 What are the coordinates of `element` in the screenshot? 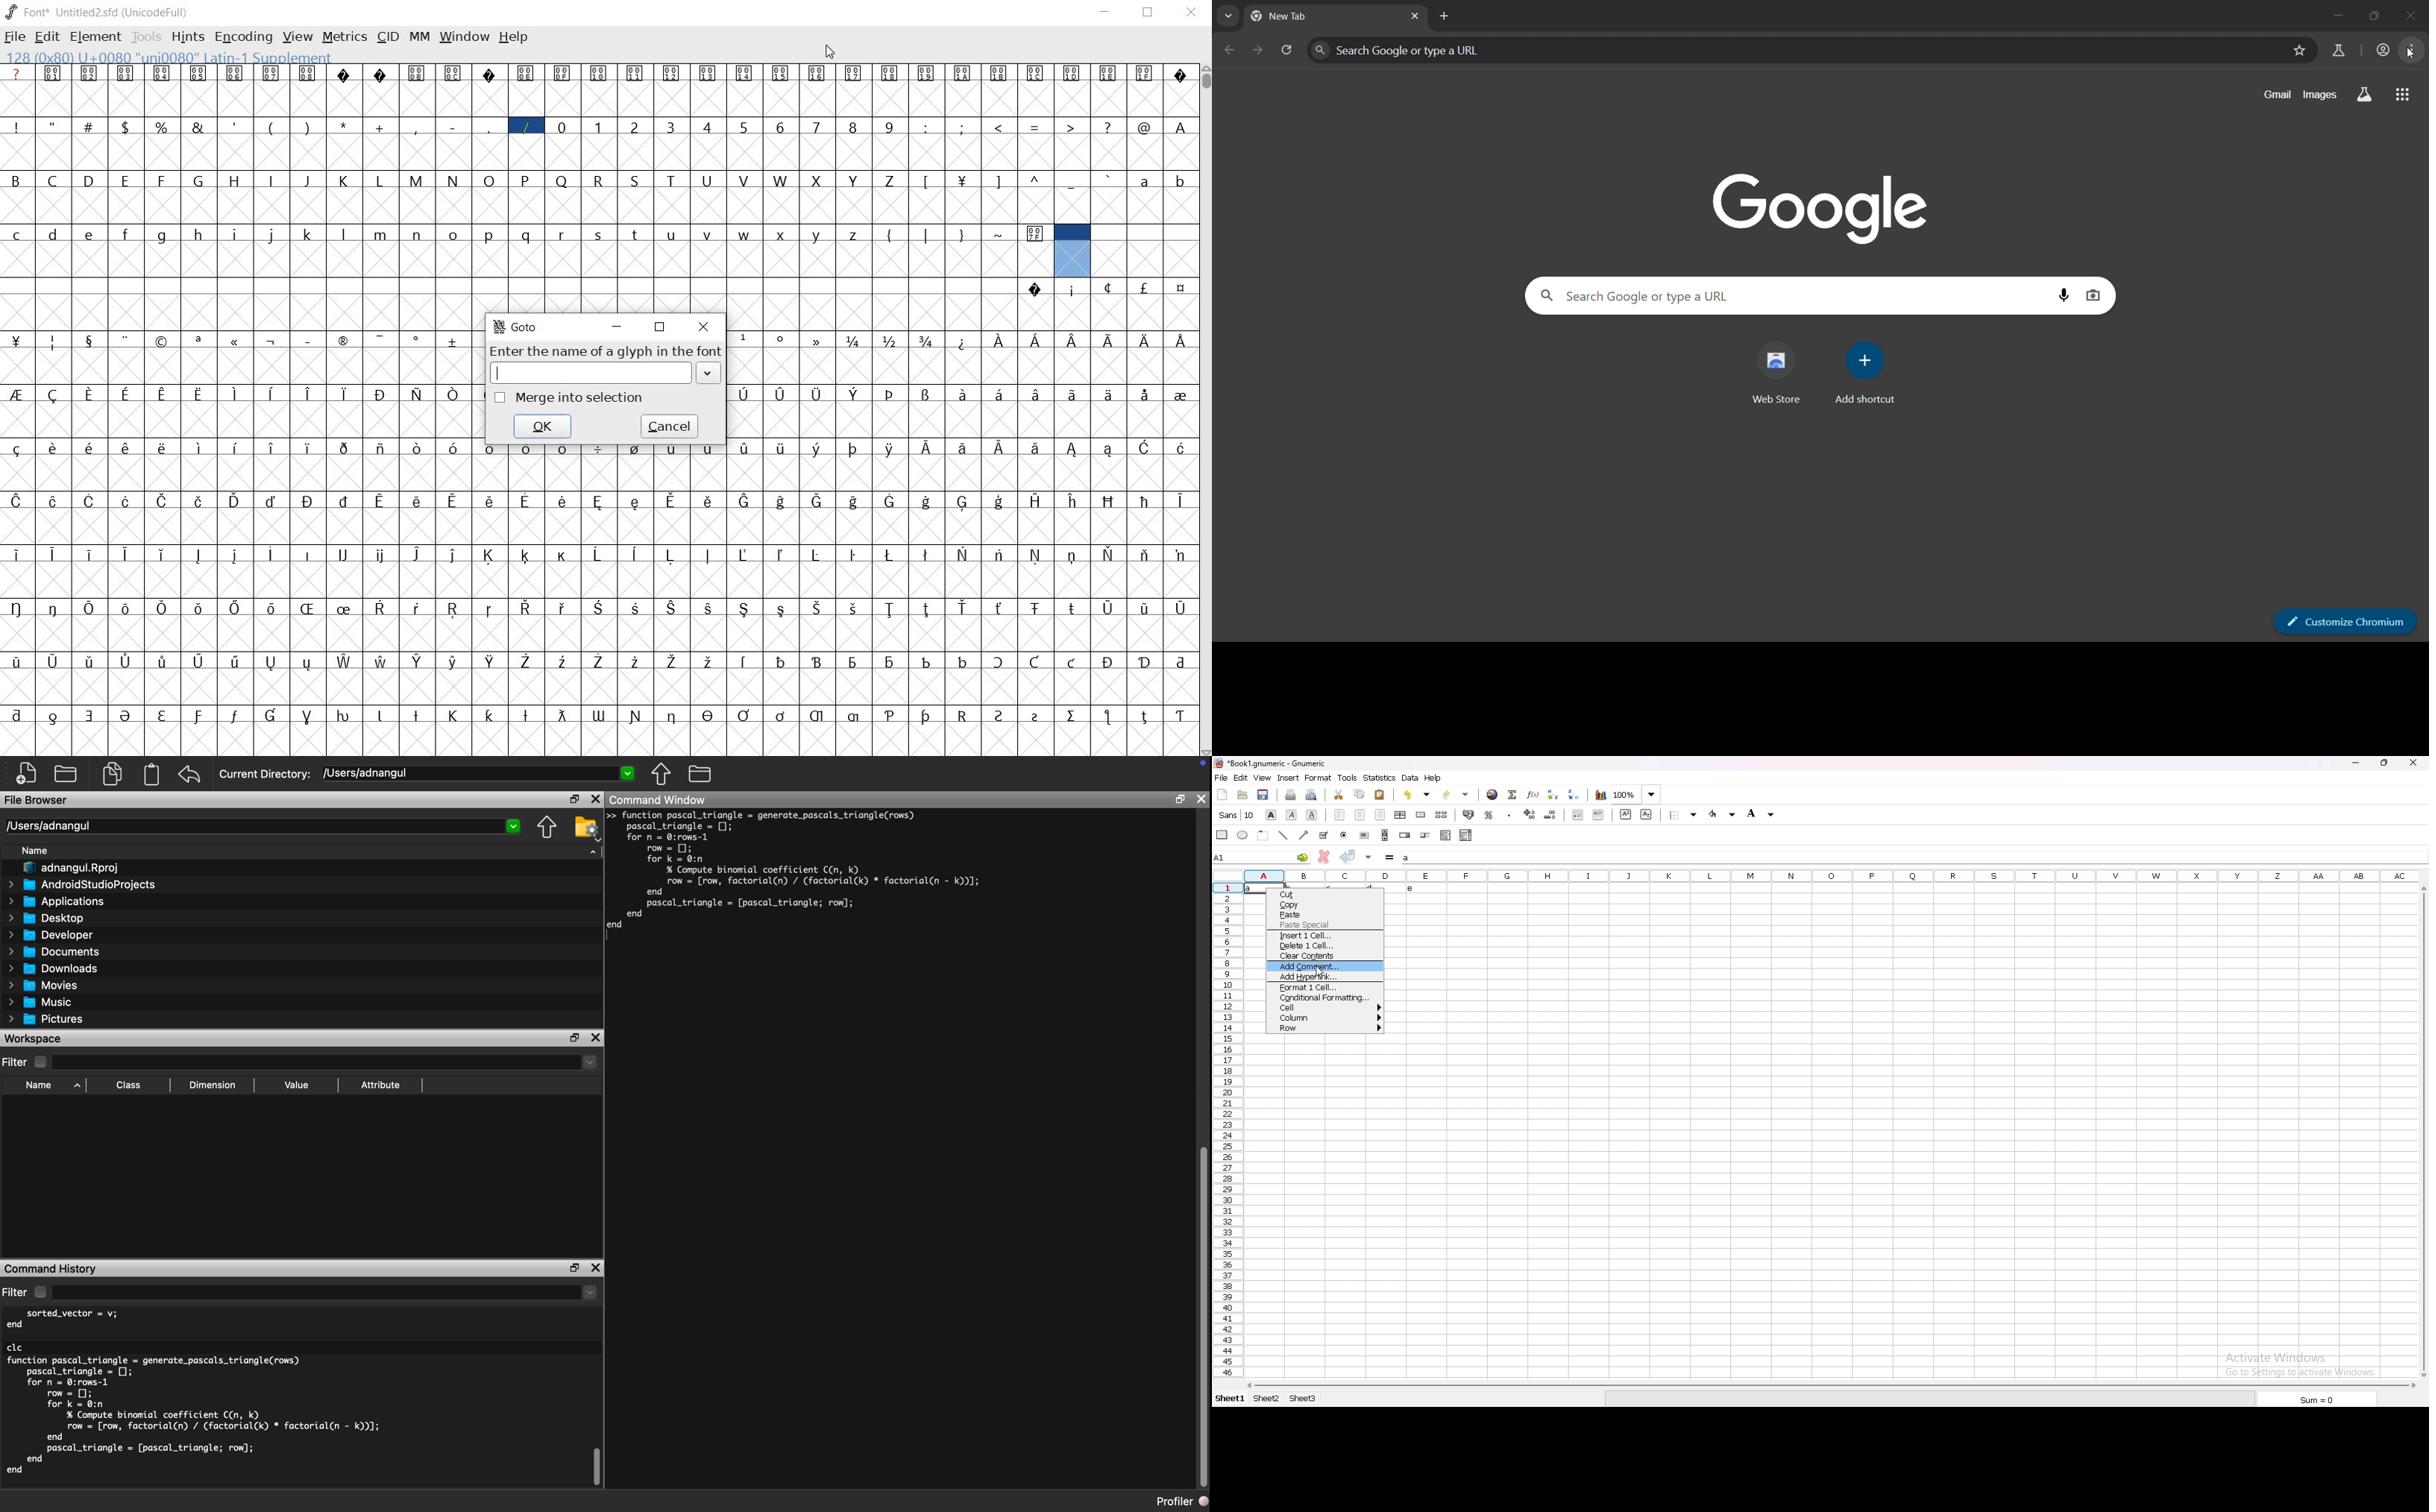 It's located at (97, 37).